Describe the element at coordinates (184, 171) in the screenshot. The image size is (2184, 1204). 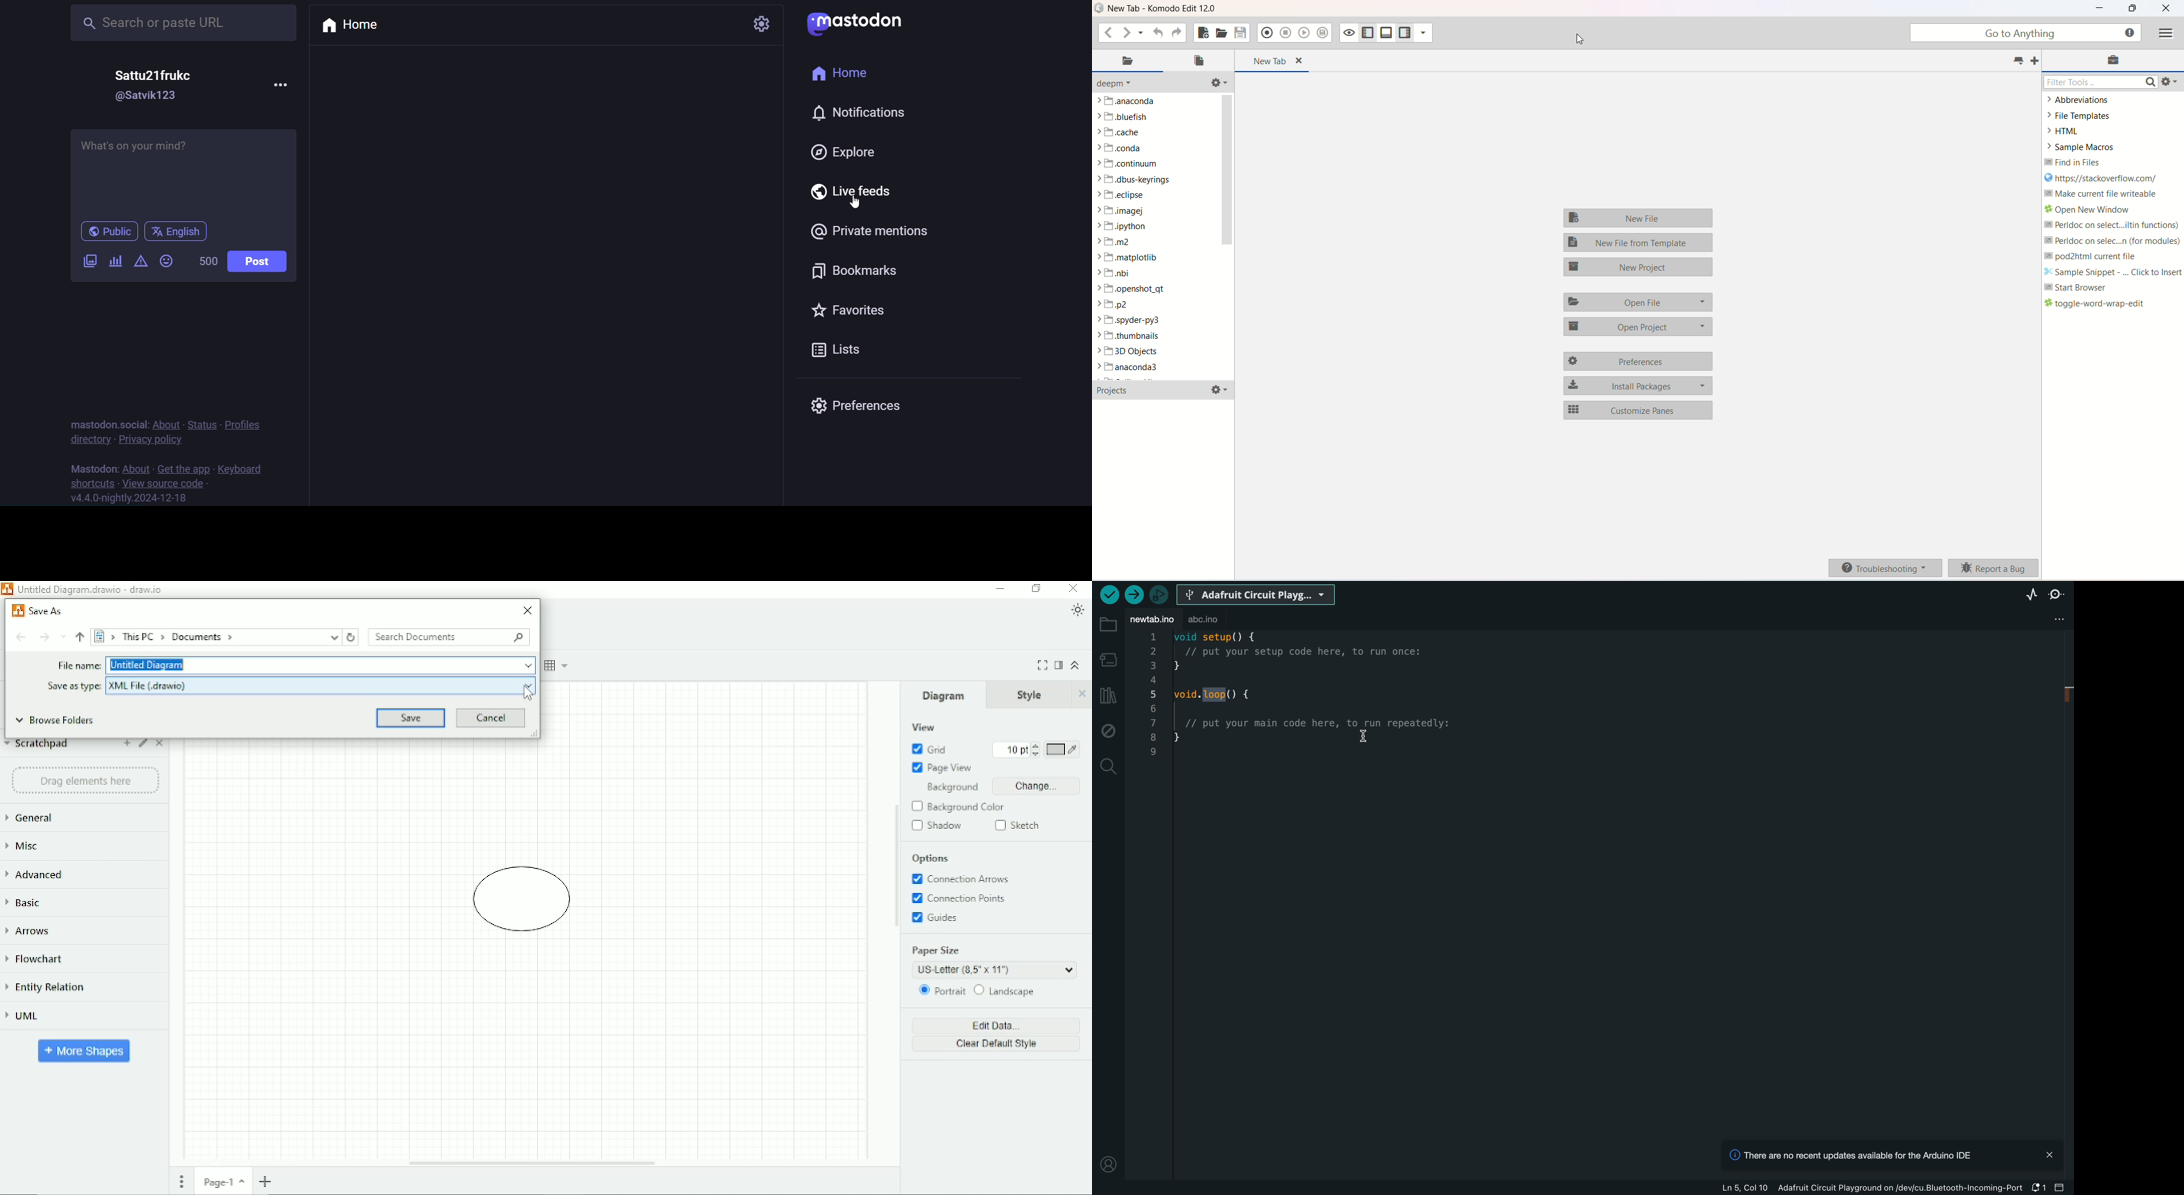
I see `What's on your mind?` at that location.